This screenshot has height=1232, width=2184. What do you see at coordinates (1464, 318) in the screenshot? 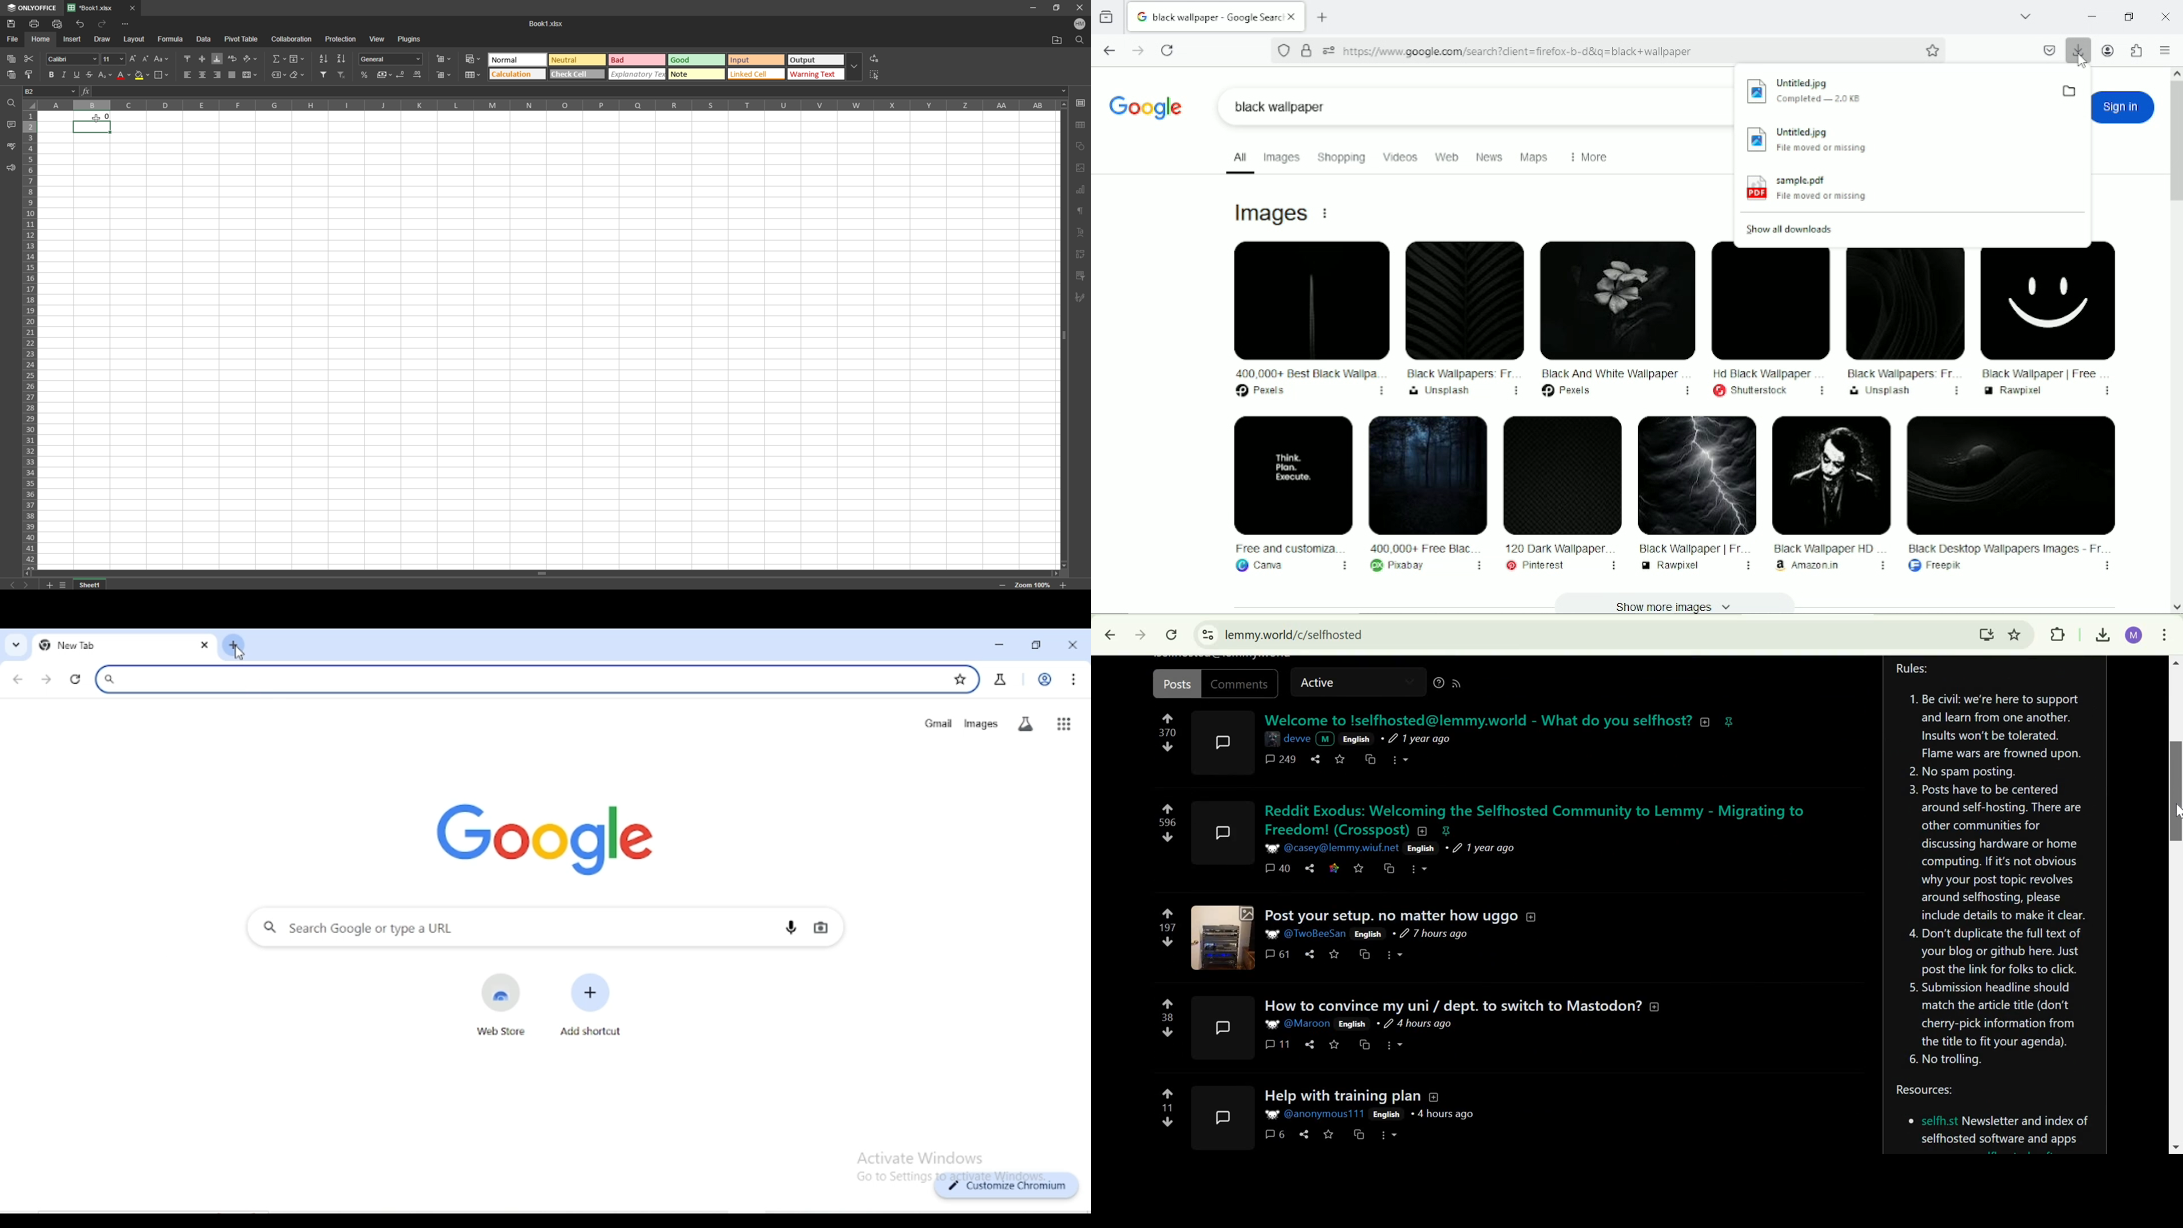
I see `Black Wallpapers: Fr...` at bounding box center [1464, 318].